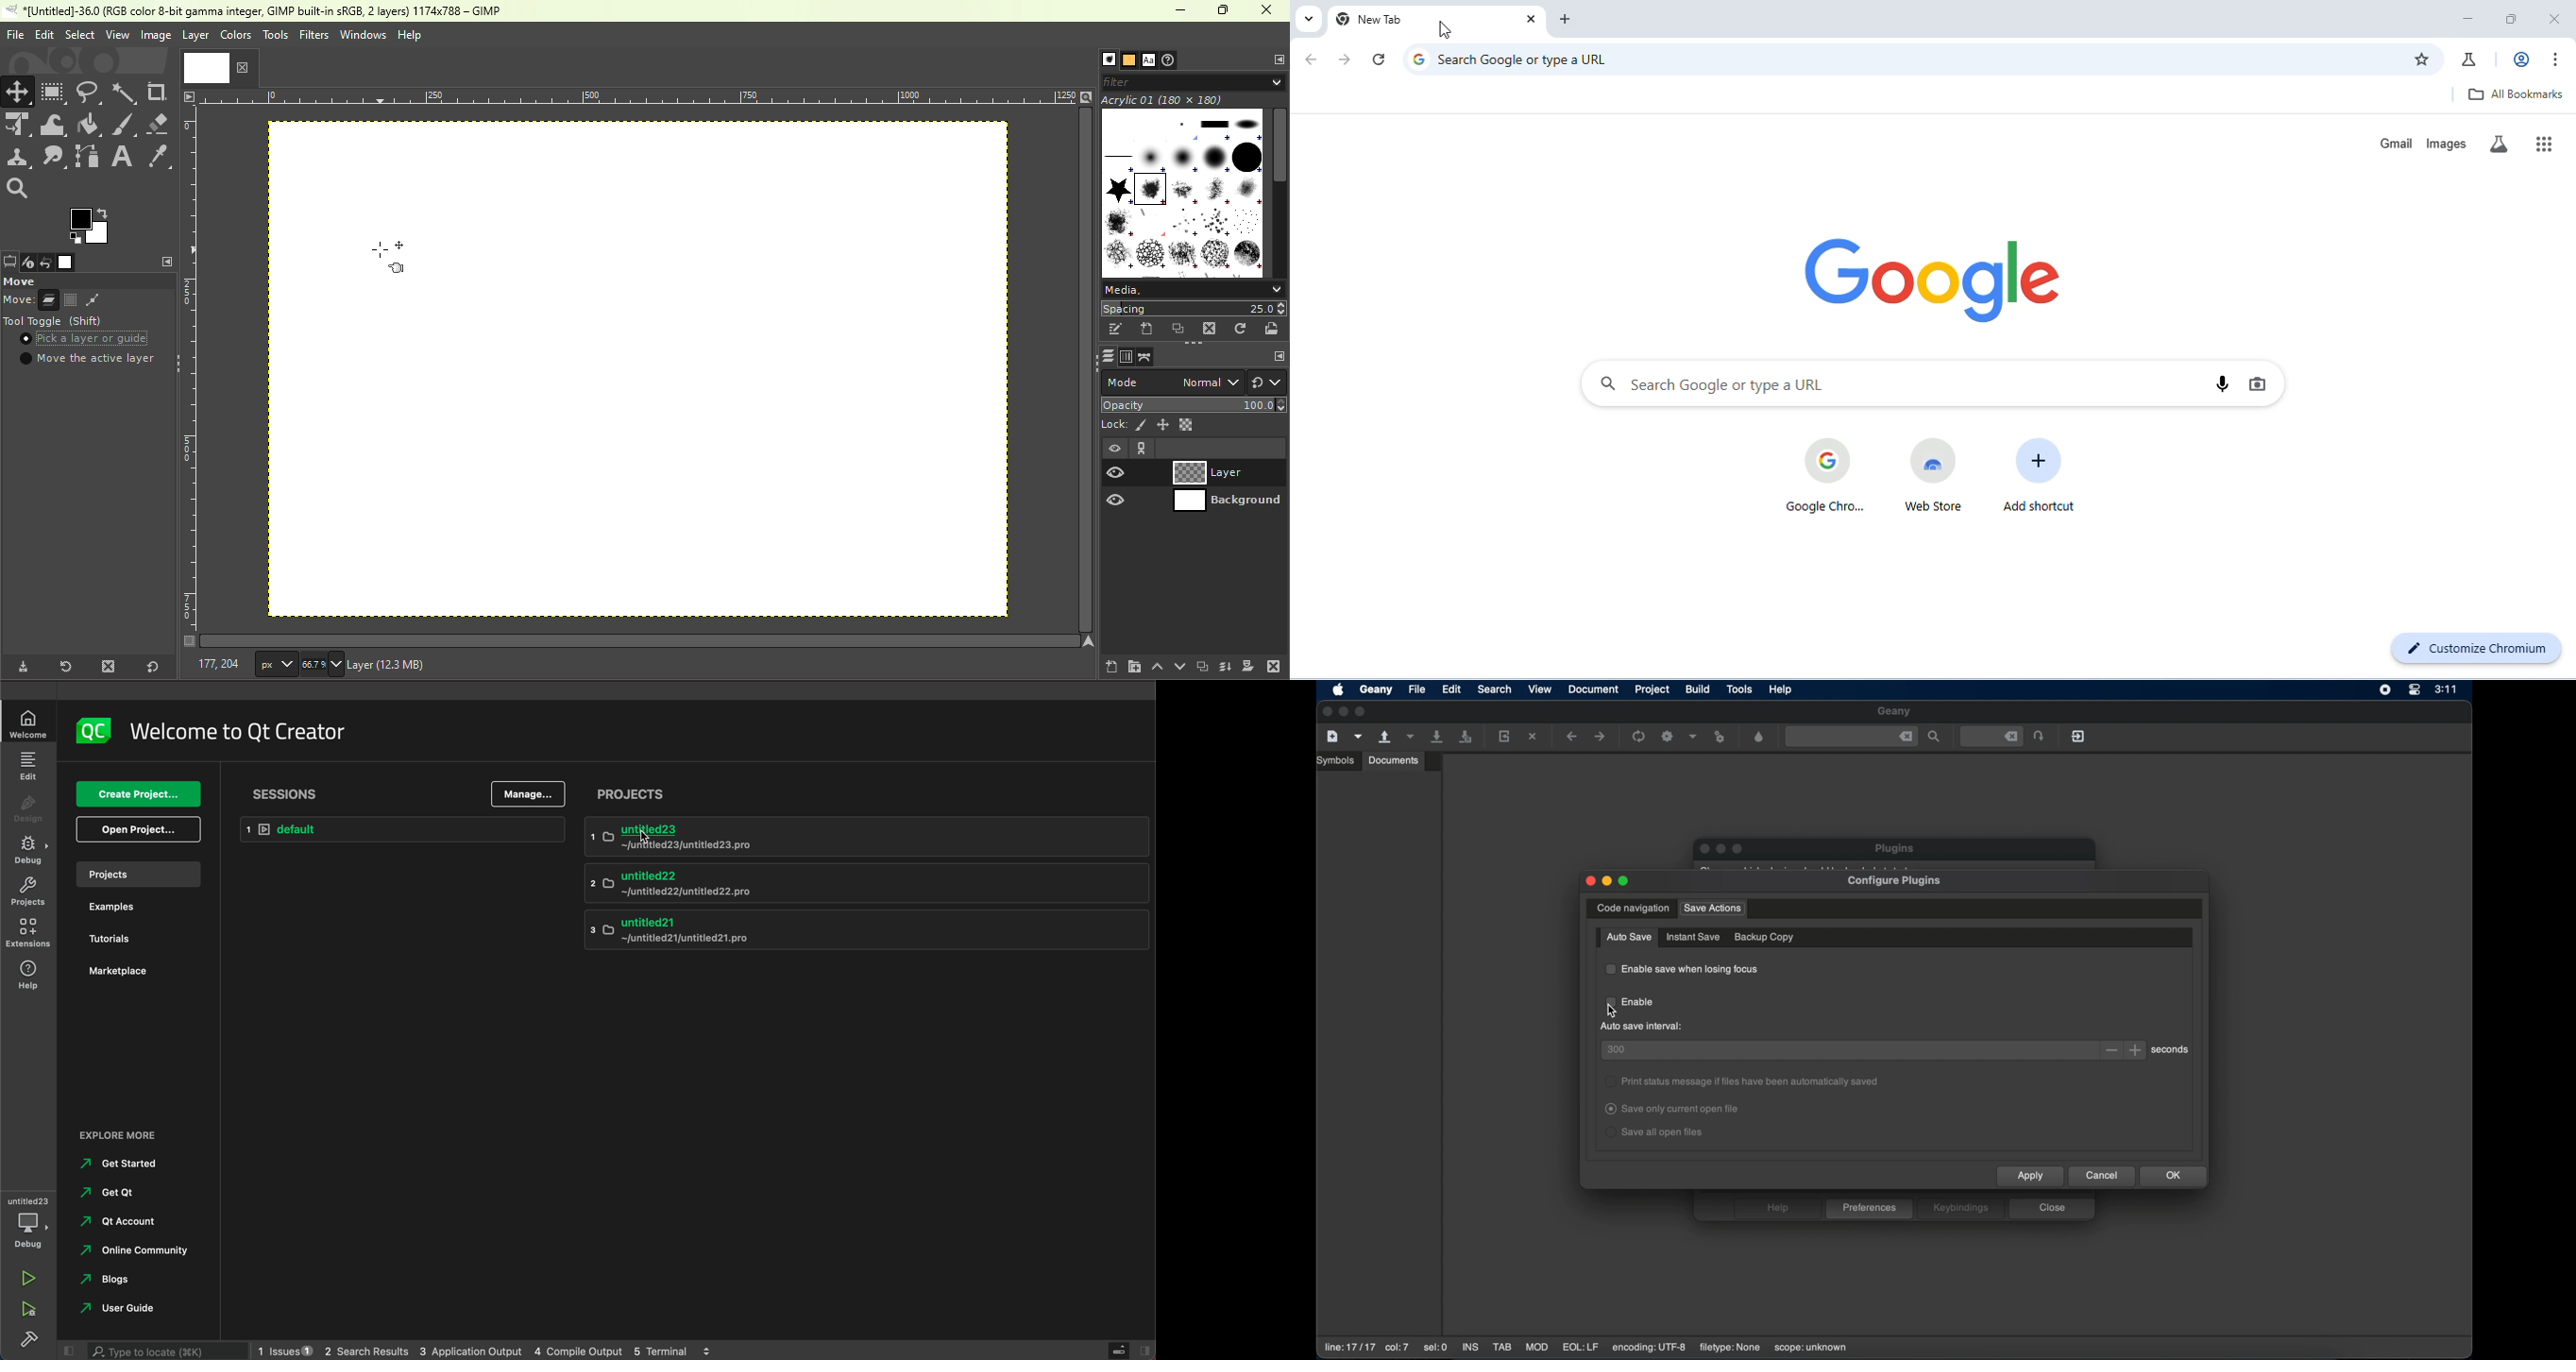 This screenshot has height=1372, width=2576. Describe the element at coordinates (92, 224) in the screenshot. I see `The active background color` at that location.